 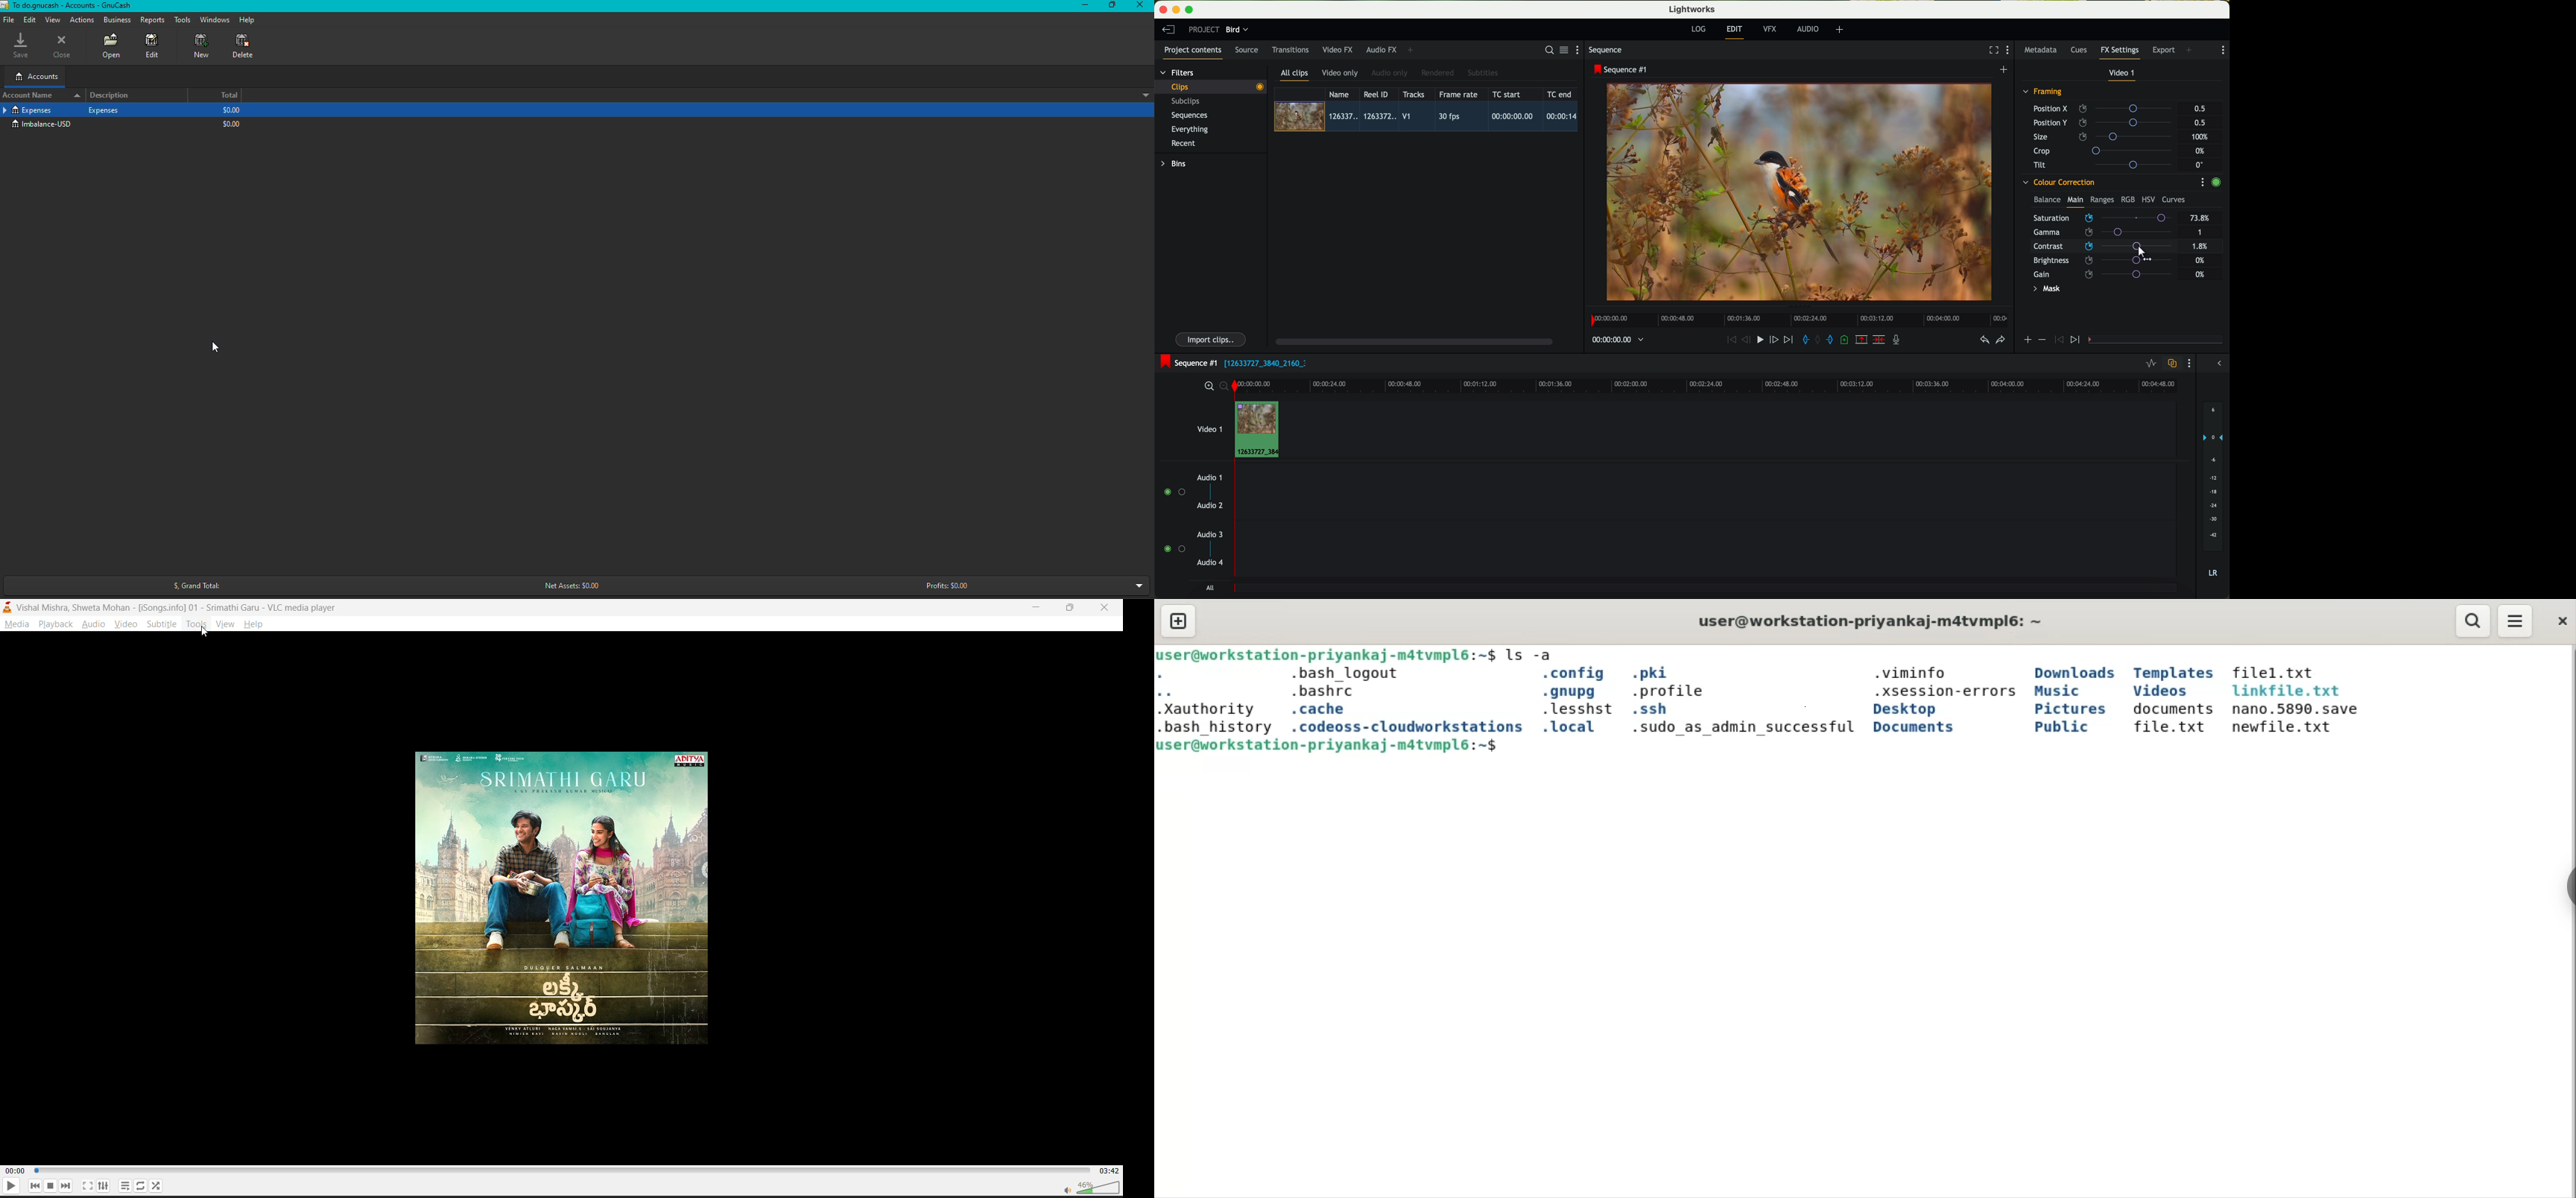 I want to click on clips, so click(x=1211, y=86).